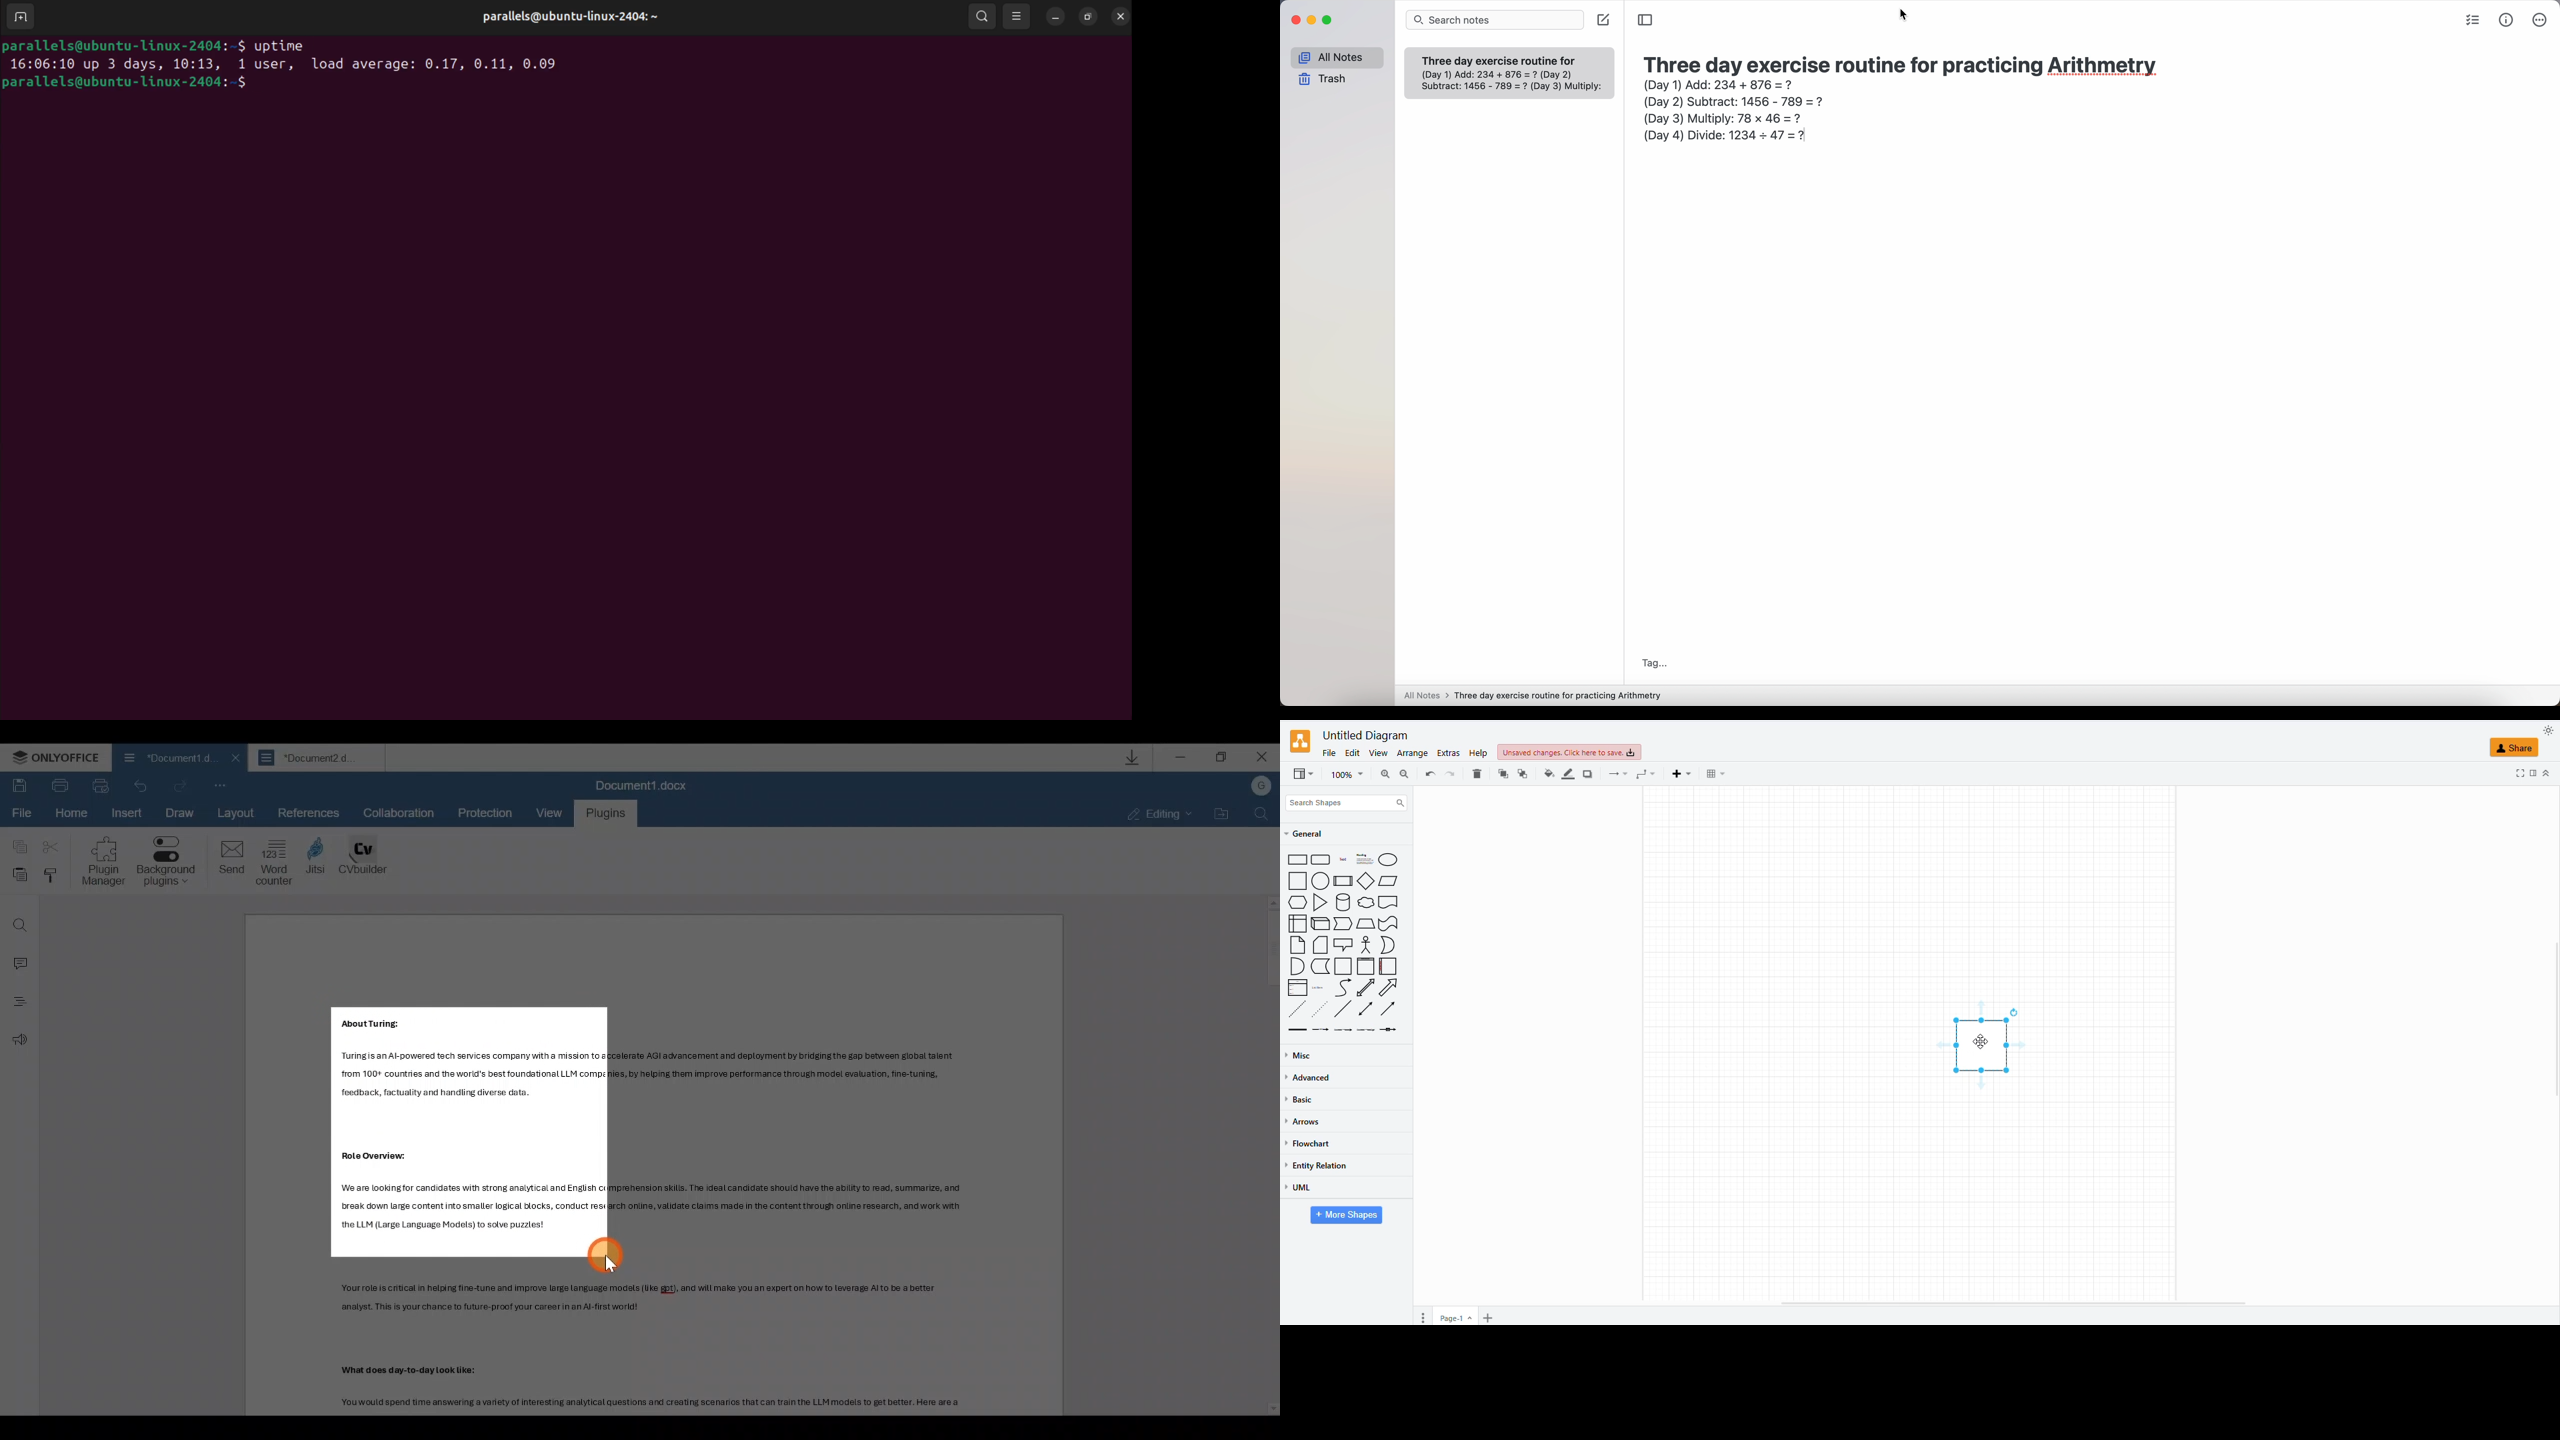 The image size is (2576, 1456). What do you see at coordinates (396, 811) in the screenshot?
I see `Collaboration` at bounding box center [396, 811].